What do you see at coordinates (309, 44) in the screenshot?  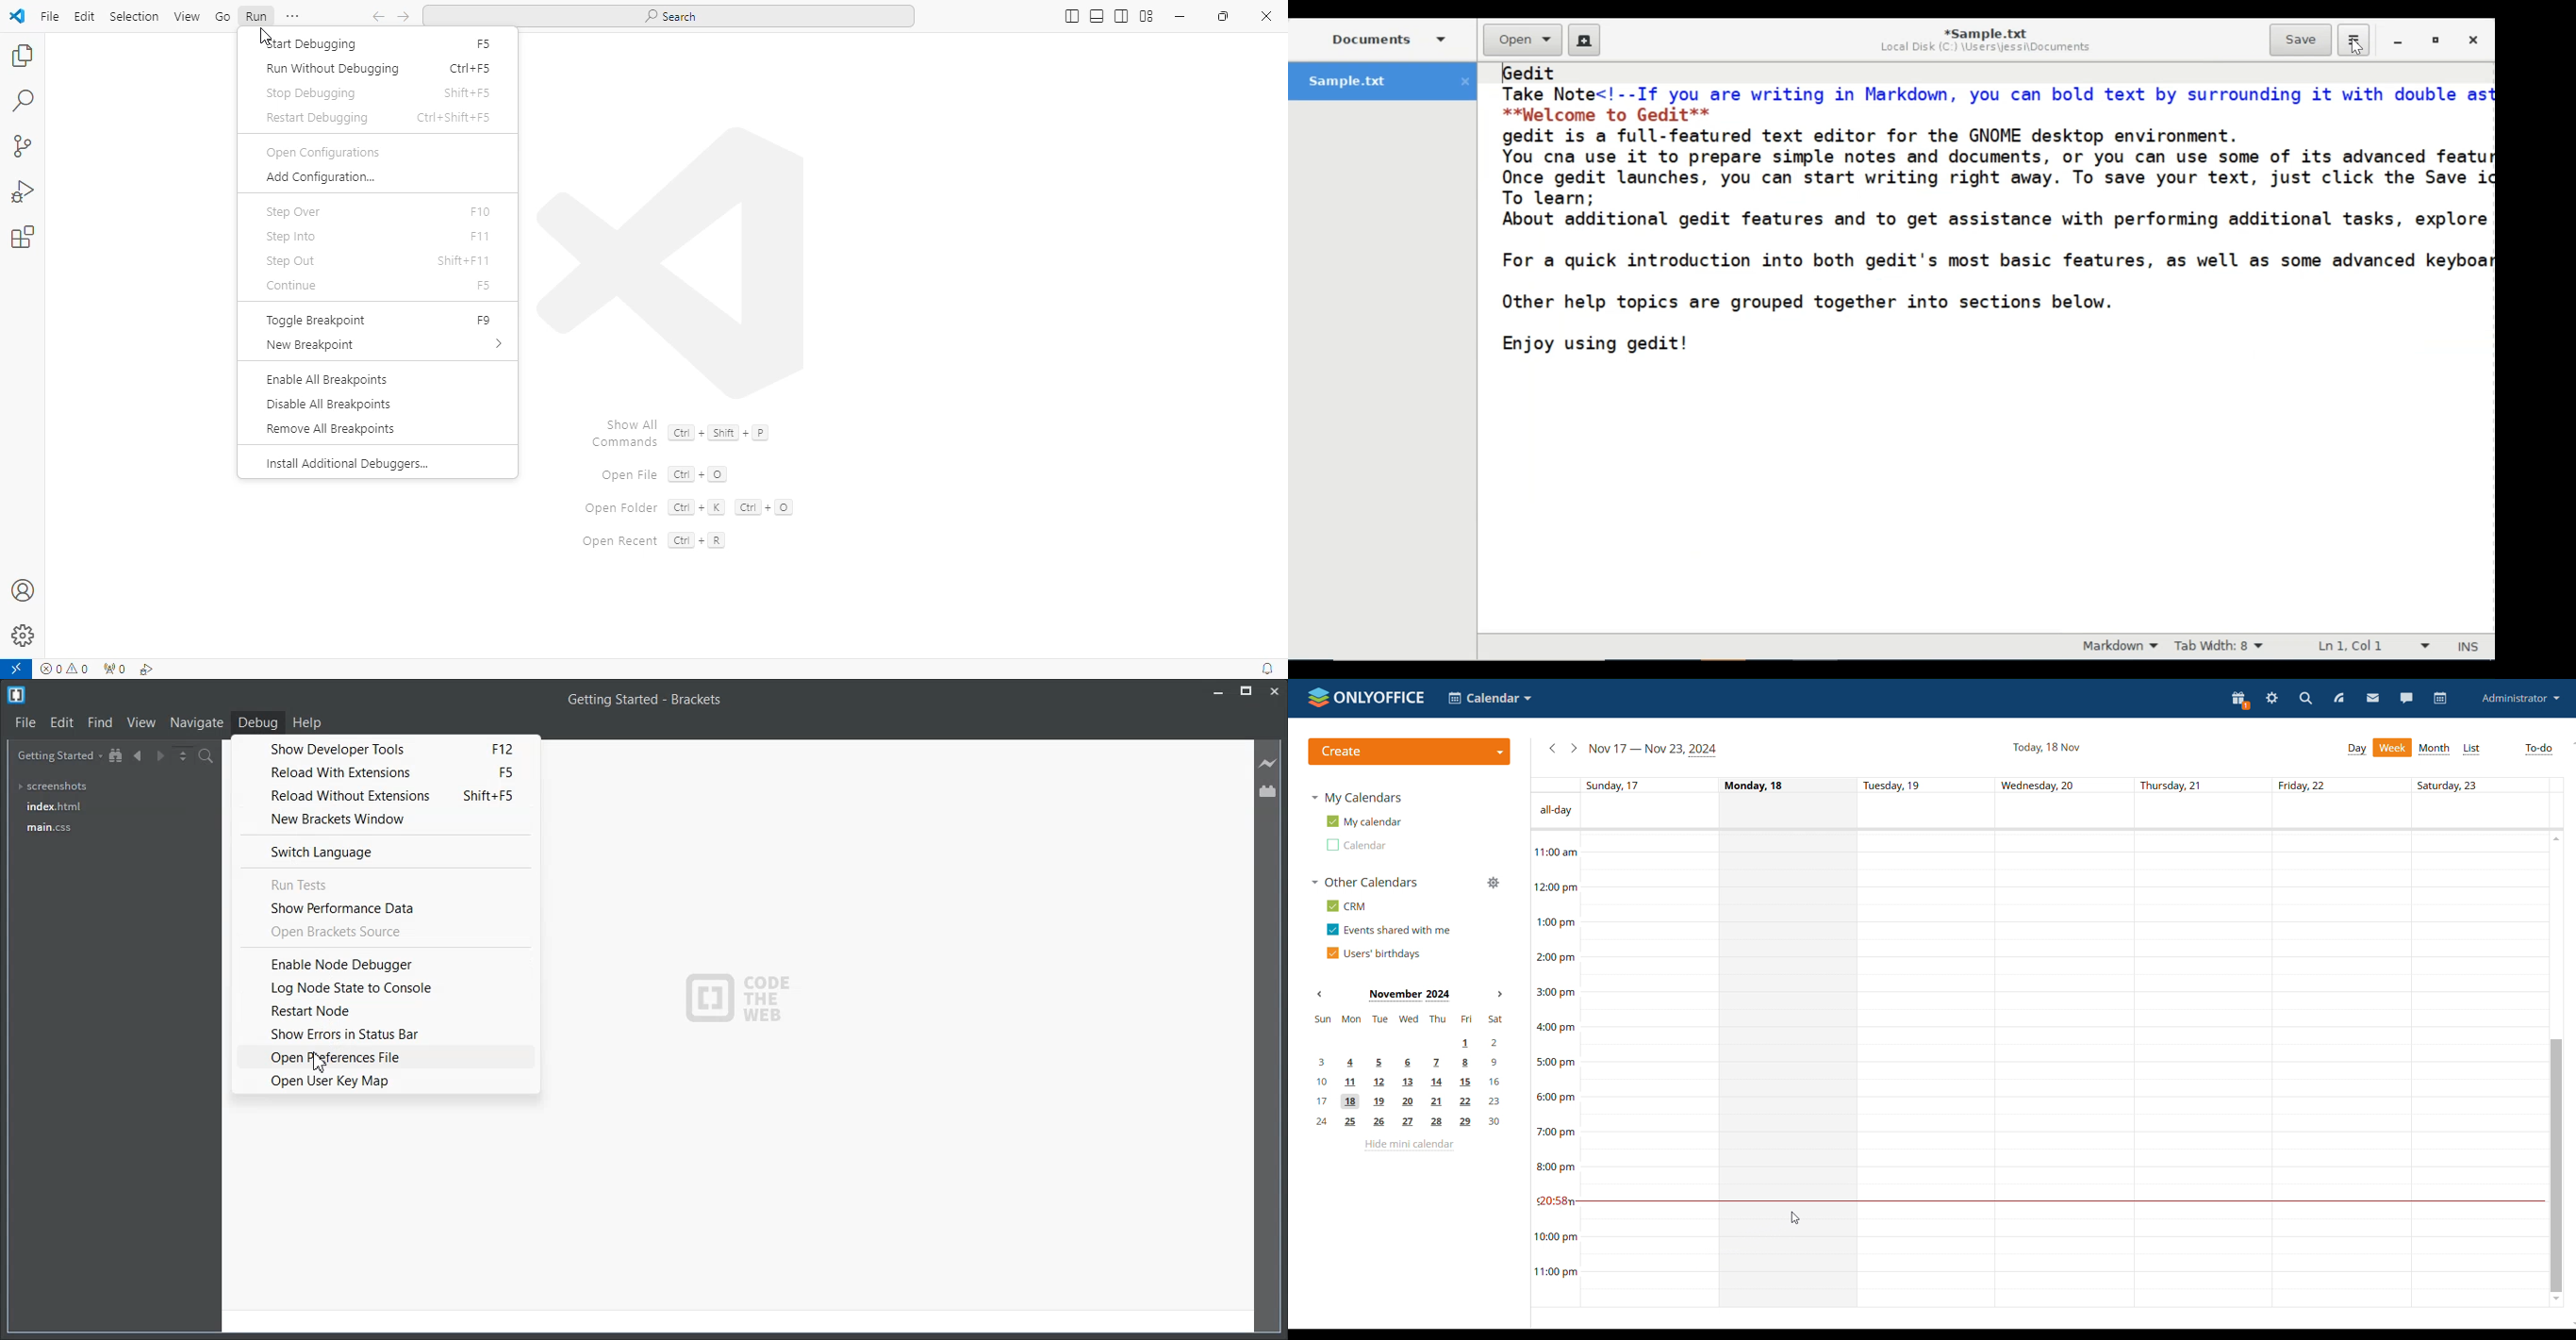 I see `start debugging` at bounding box center [309, 44].